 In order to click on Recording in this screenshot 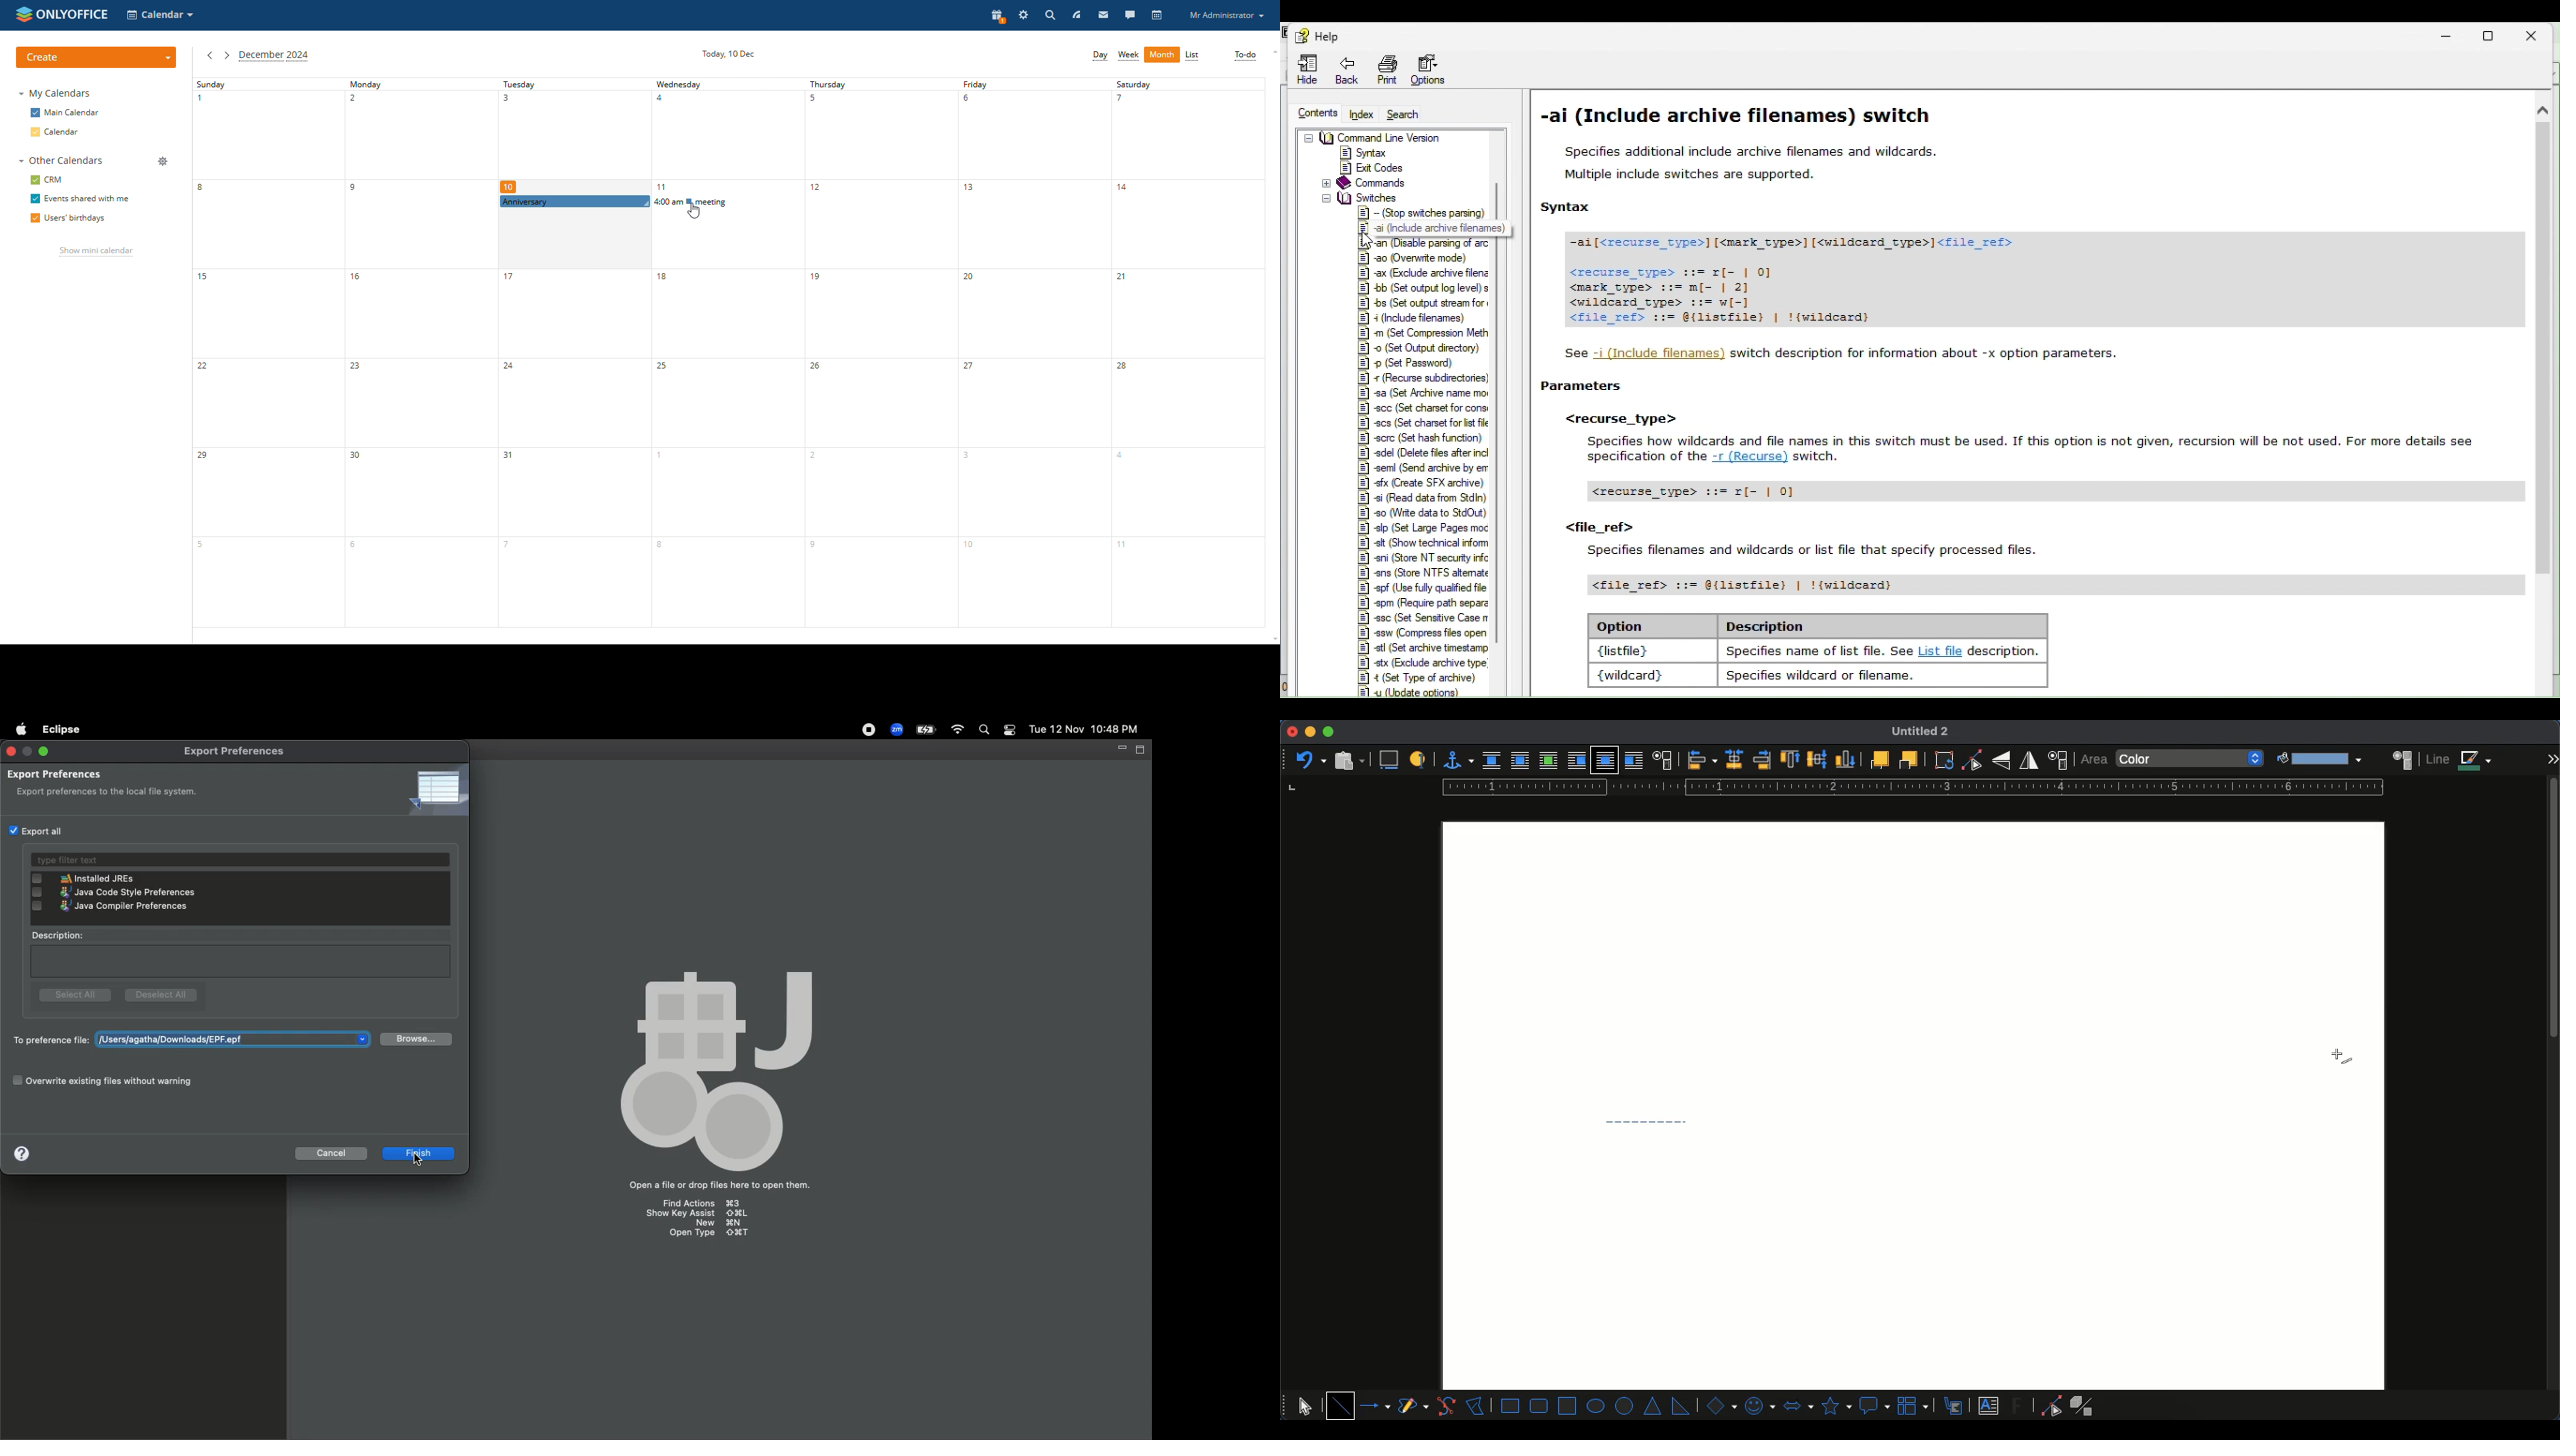, I will do `click(870, 731)`.